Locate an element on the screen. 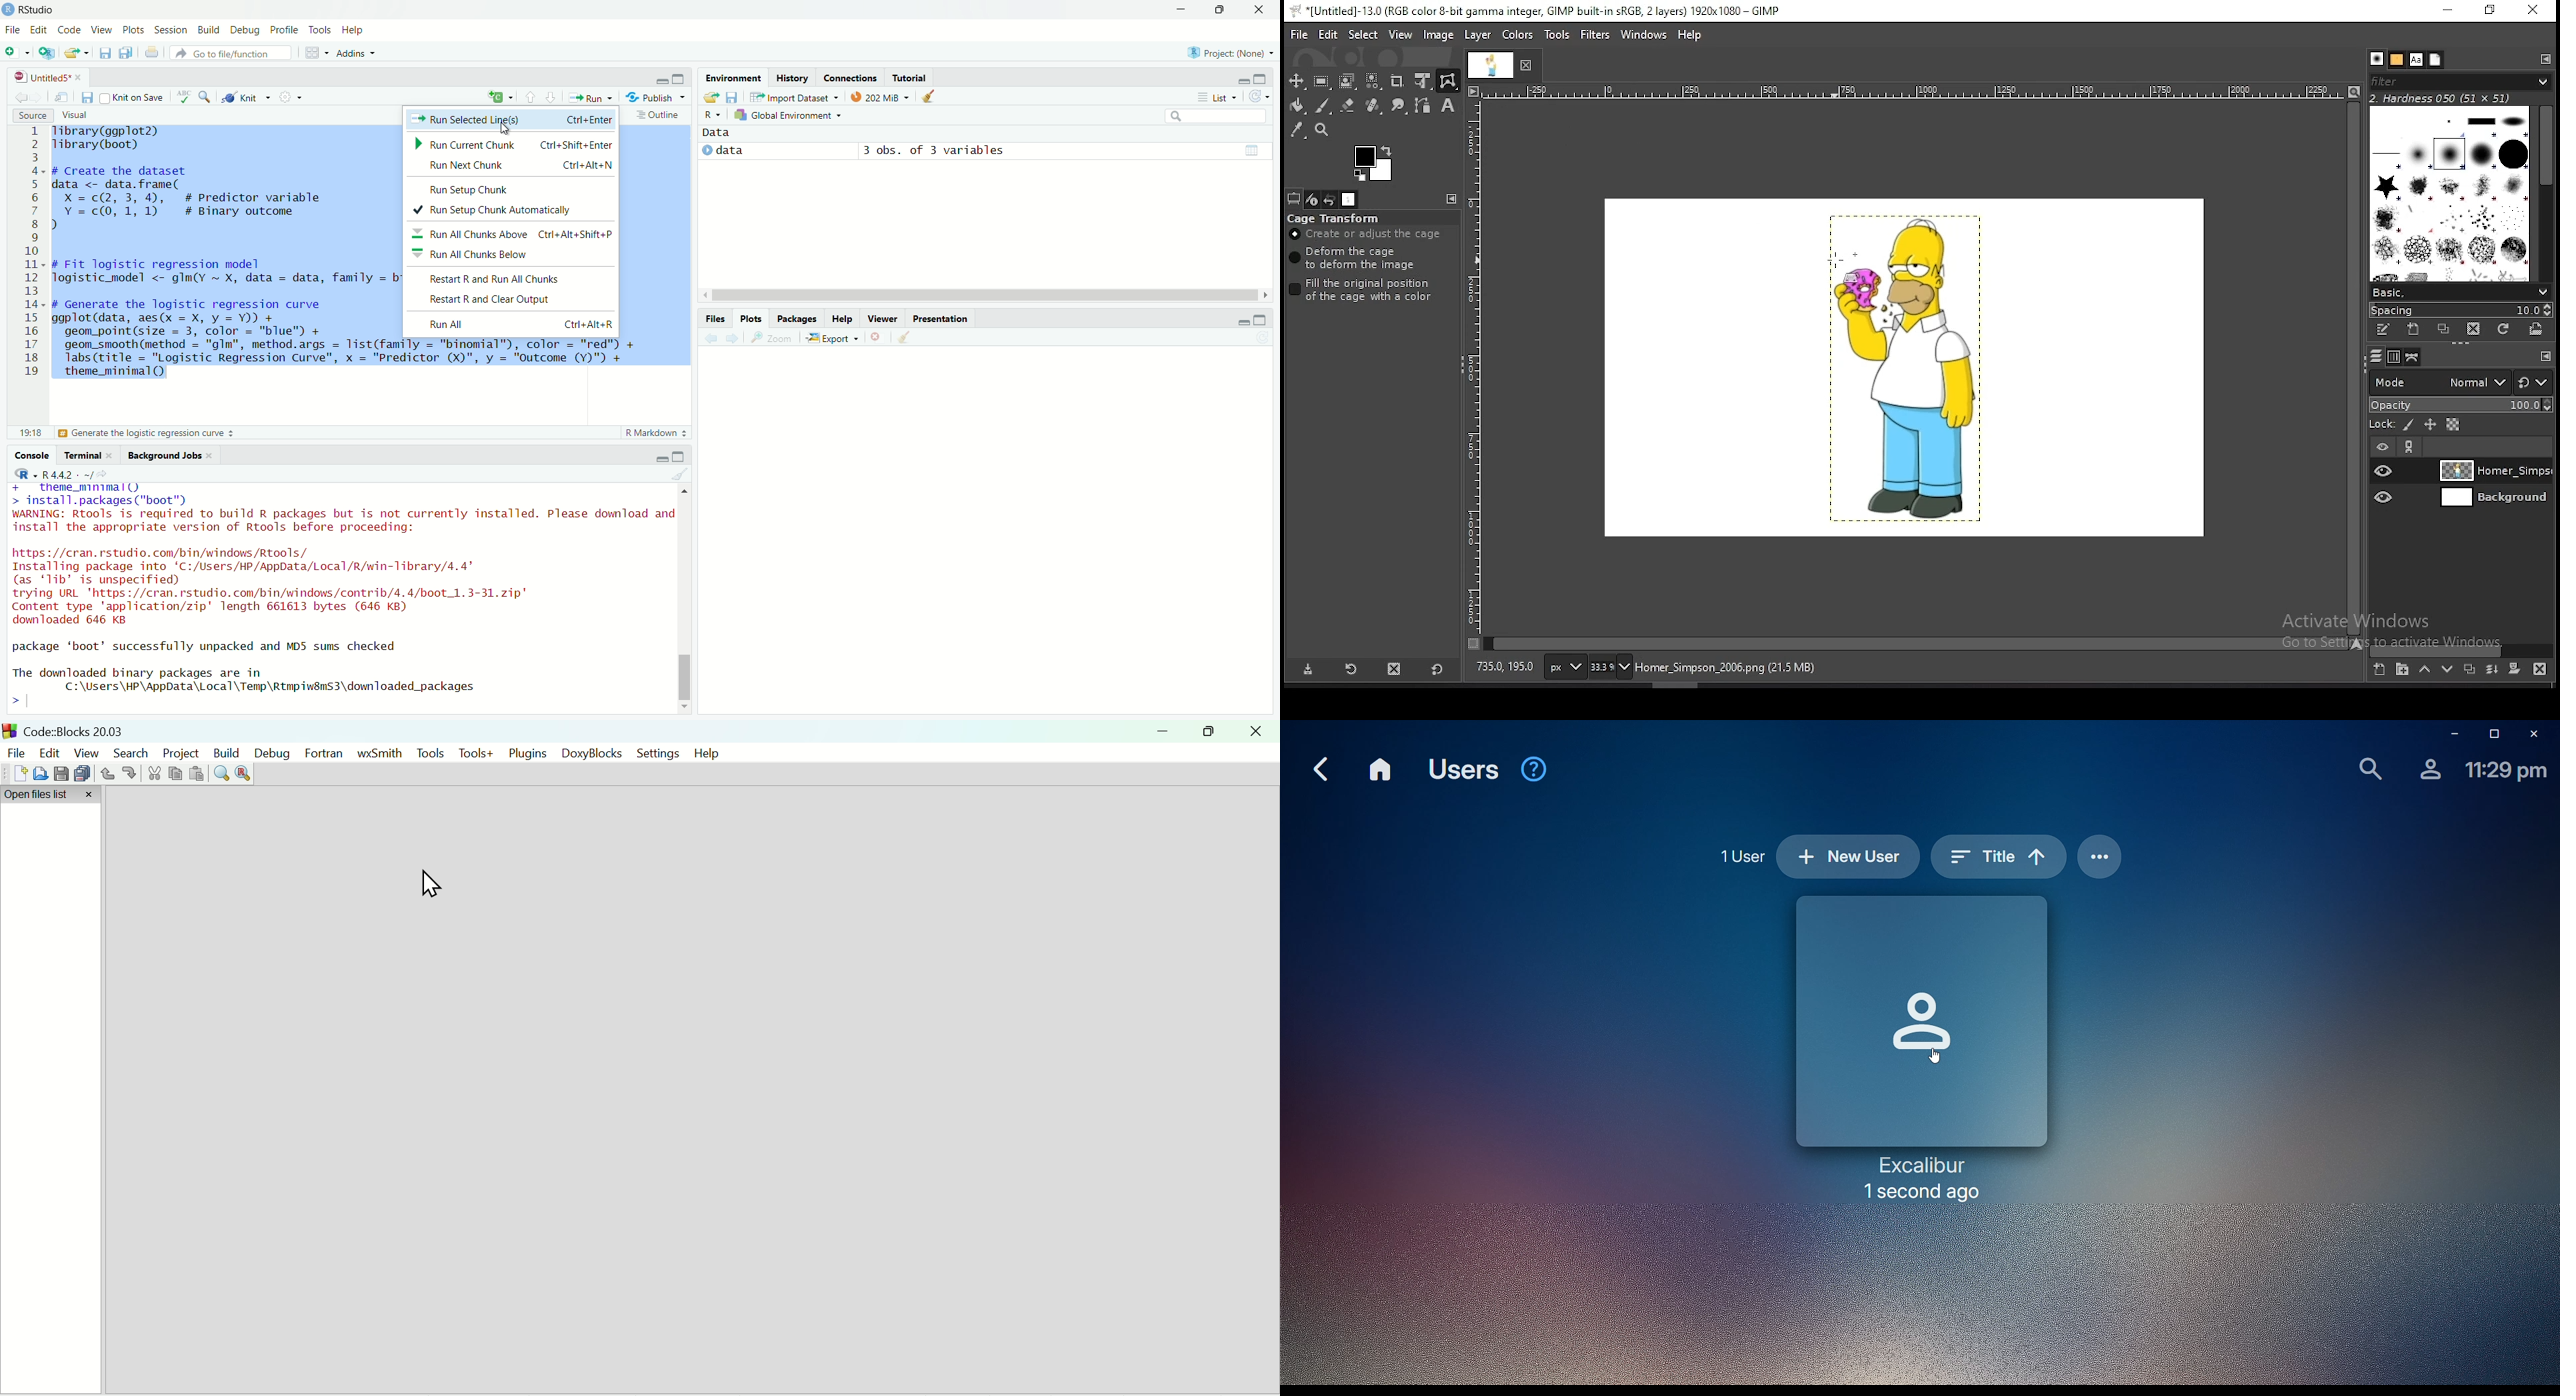 This screenshot has width=2576, height=1400. Grid view is located at coordinates (1252, 150).